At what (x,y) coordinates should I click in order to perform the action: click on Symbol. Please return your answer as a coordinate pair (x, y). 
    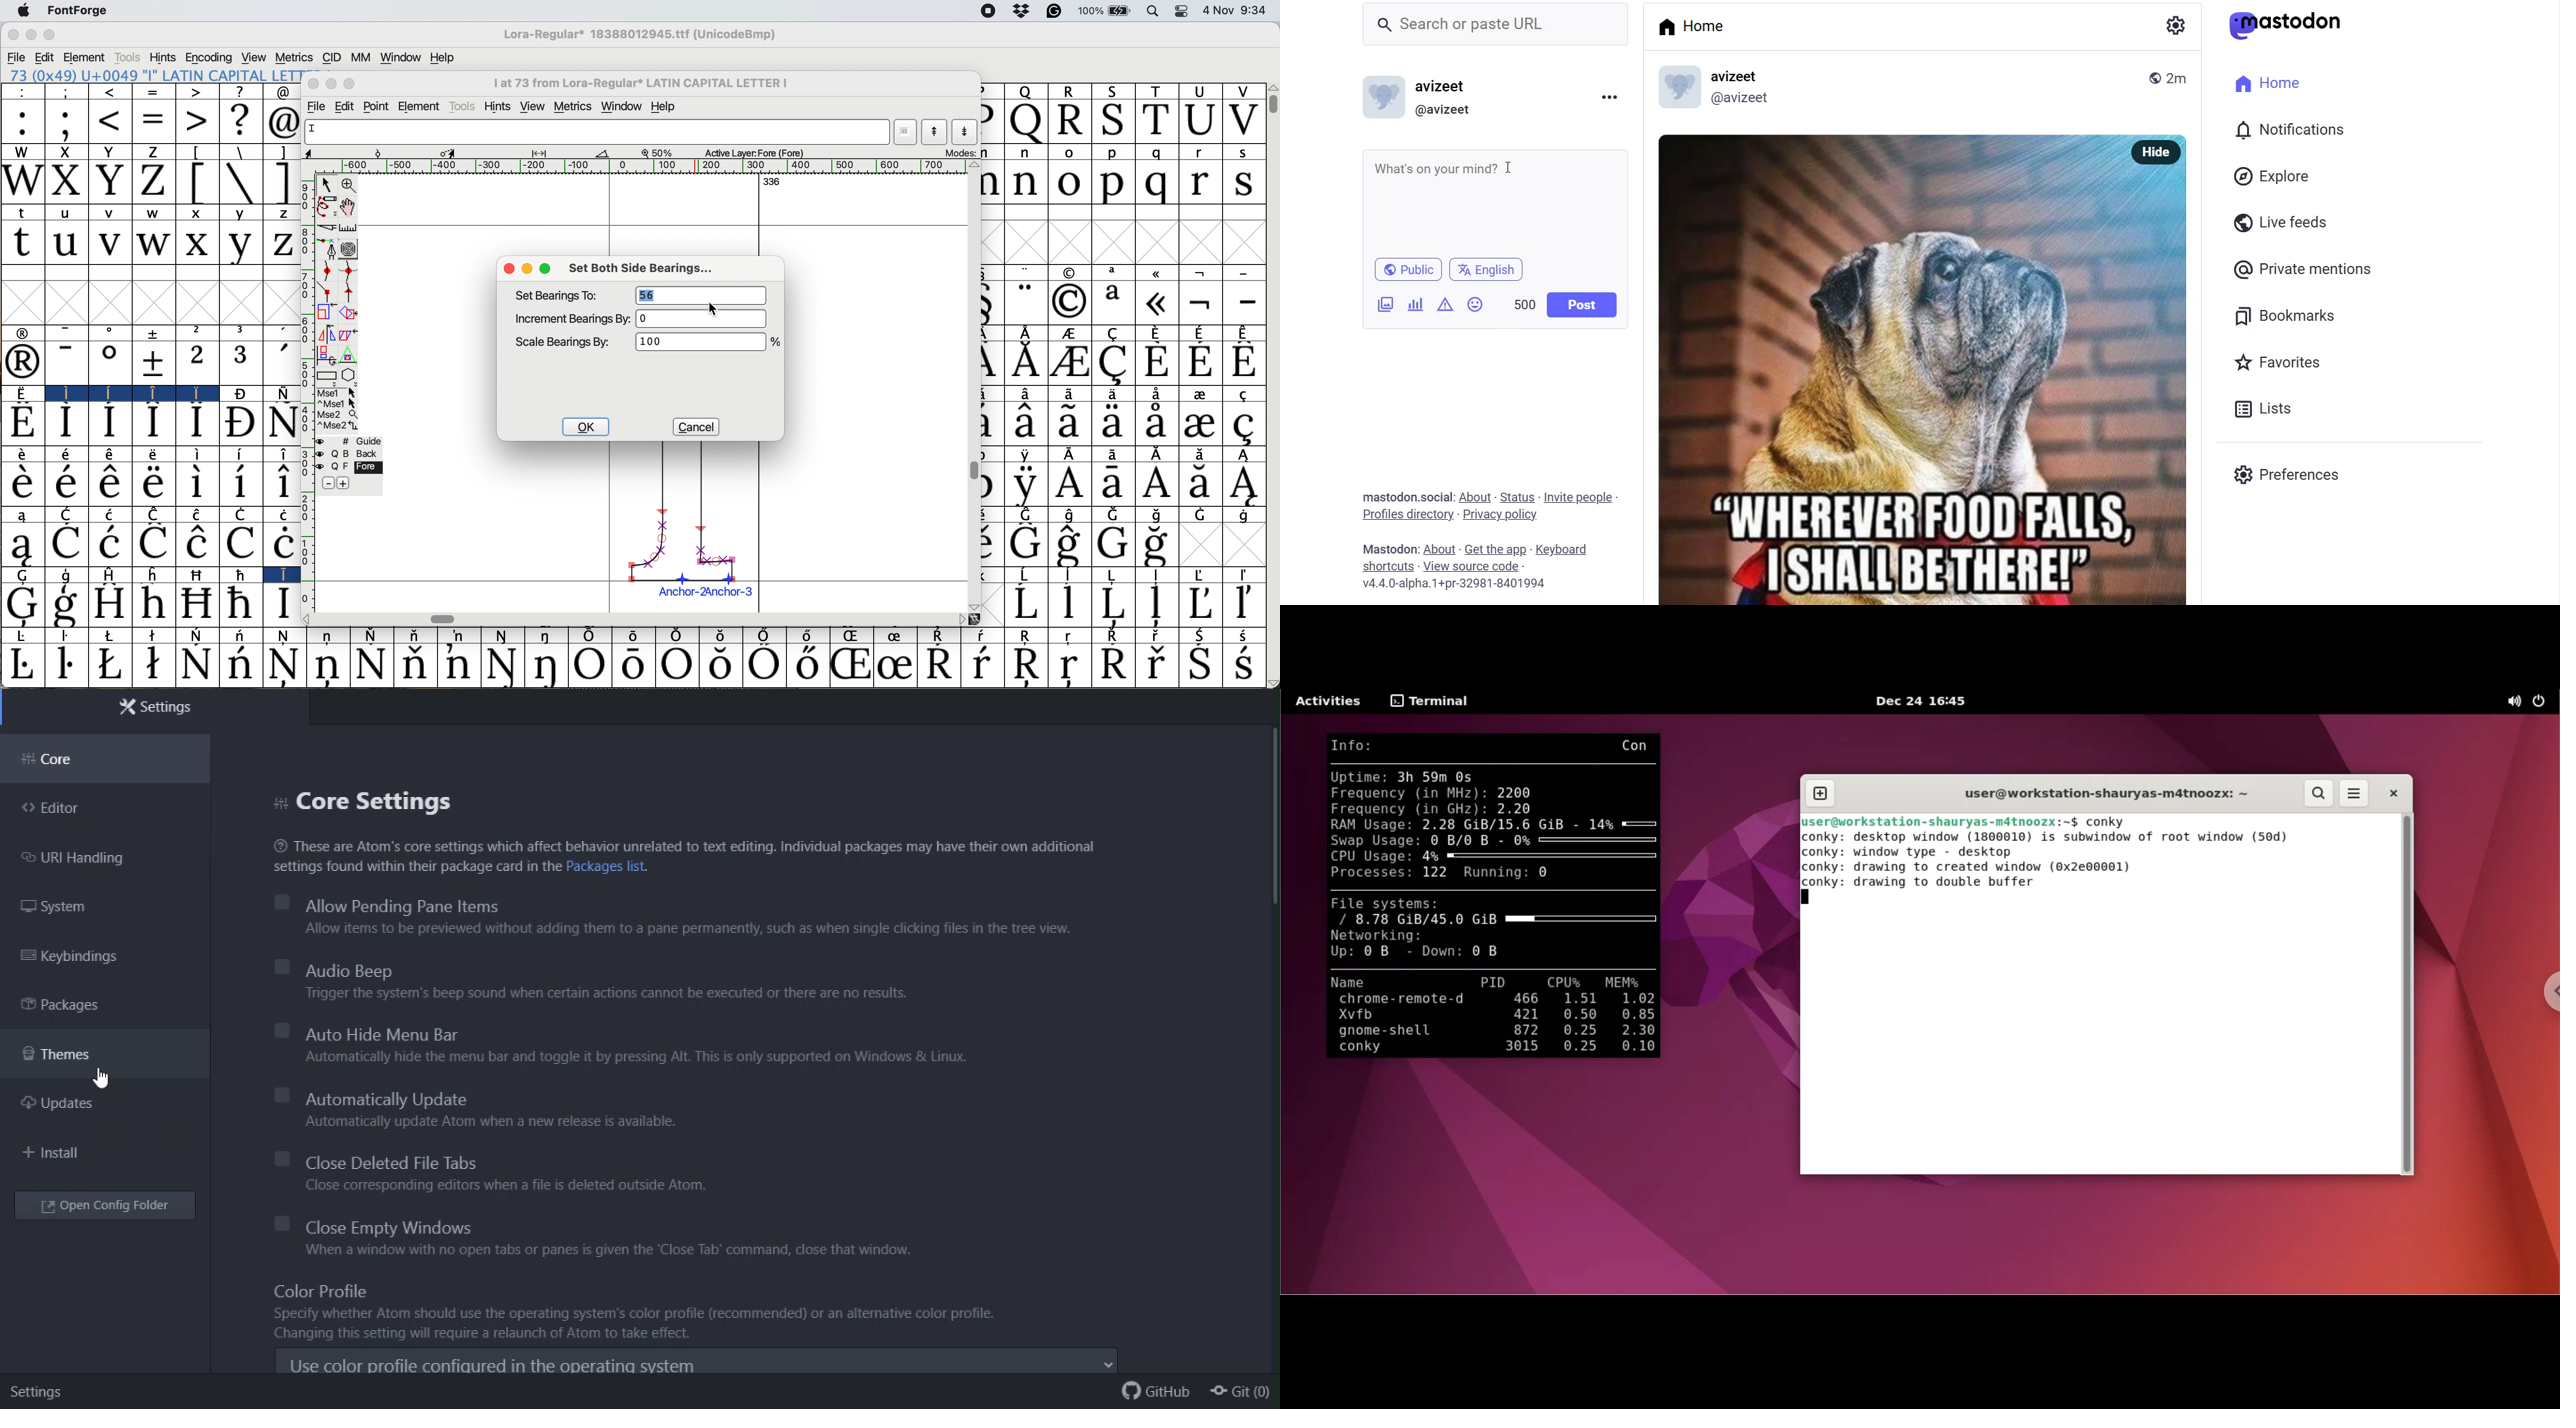
    Looking at the image, I should click on (1244, 332).